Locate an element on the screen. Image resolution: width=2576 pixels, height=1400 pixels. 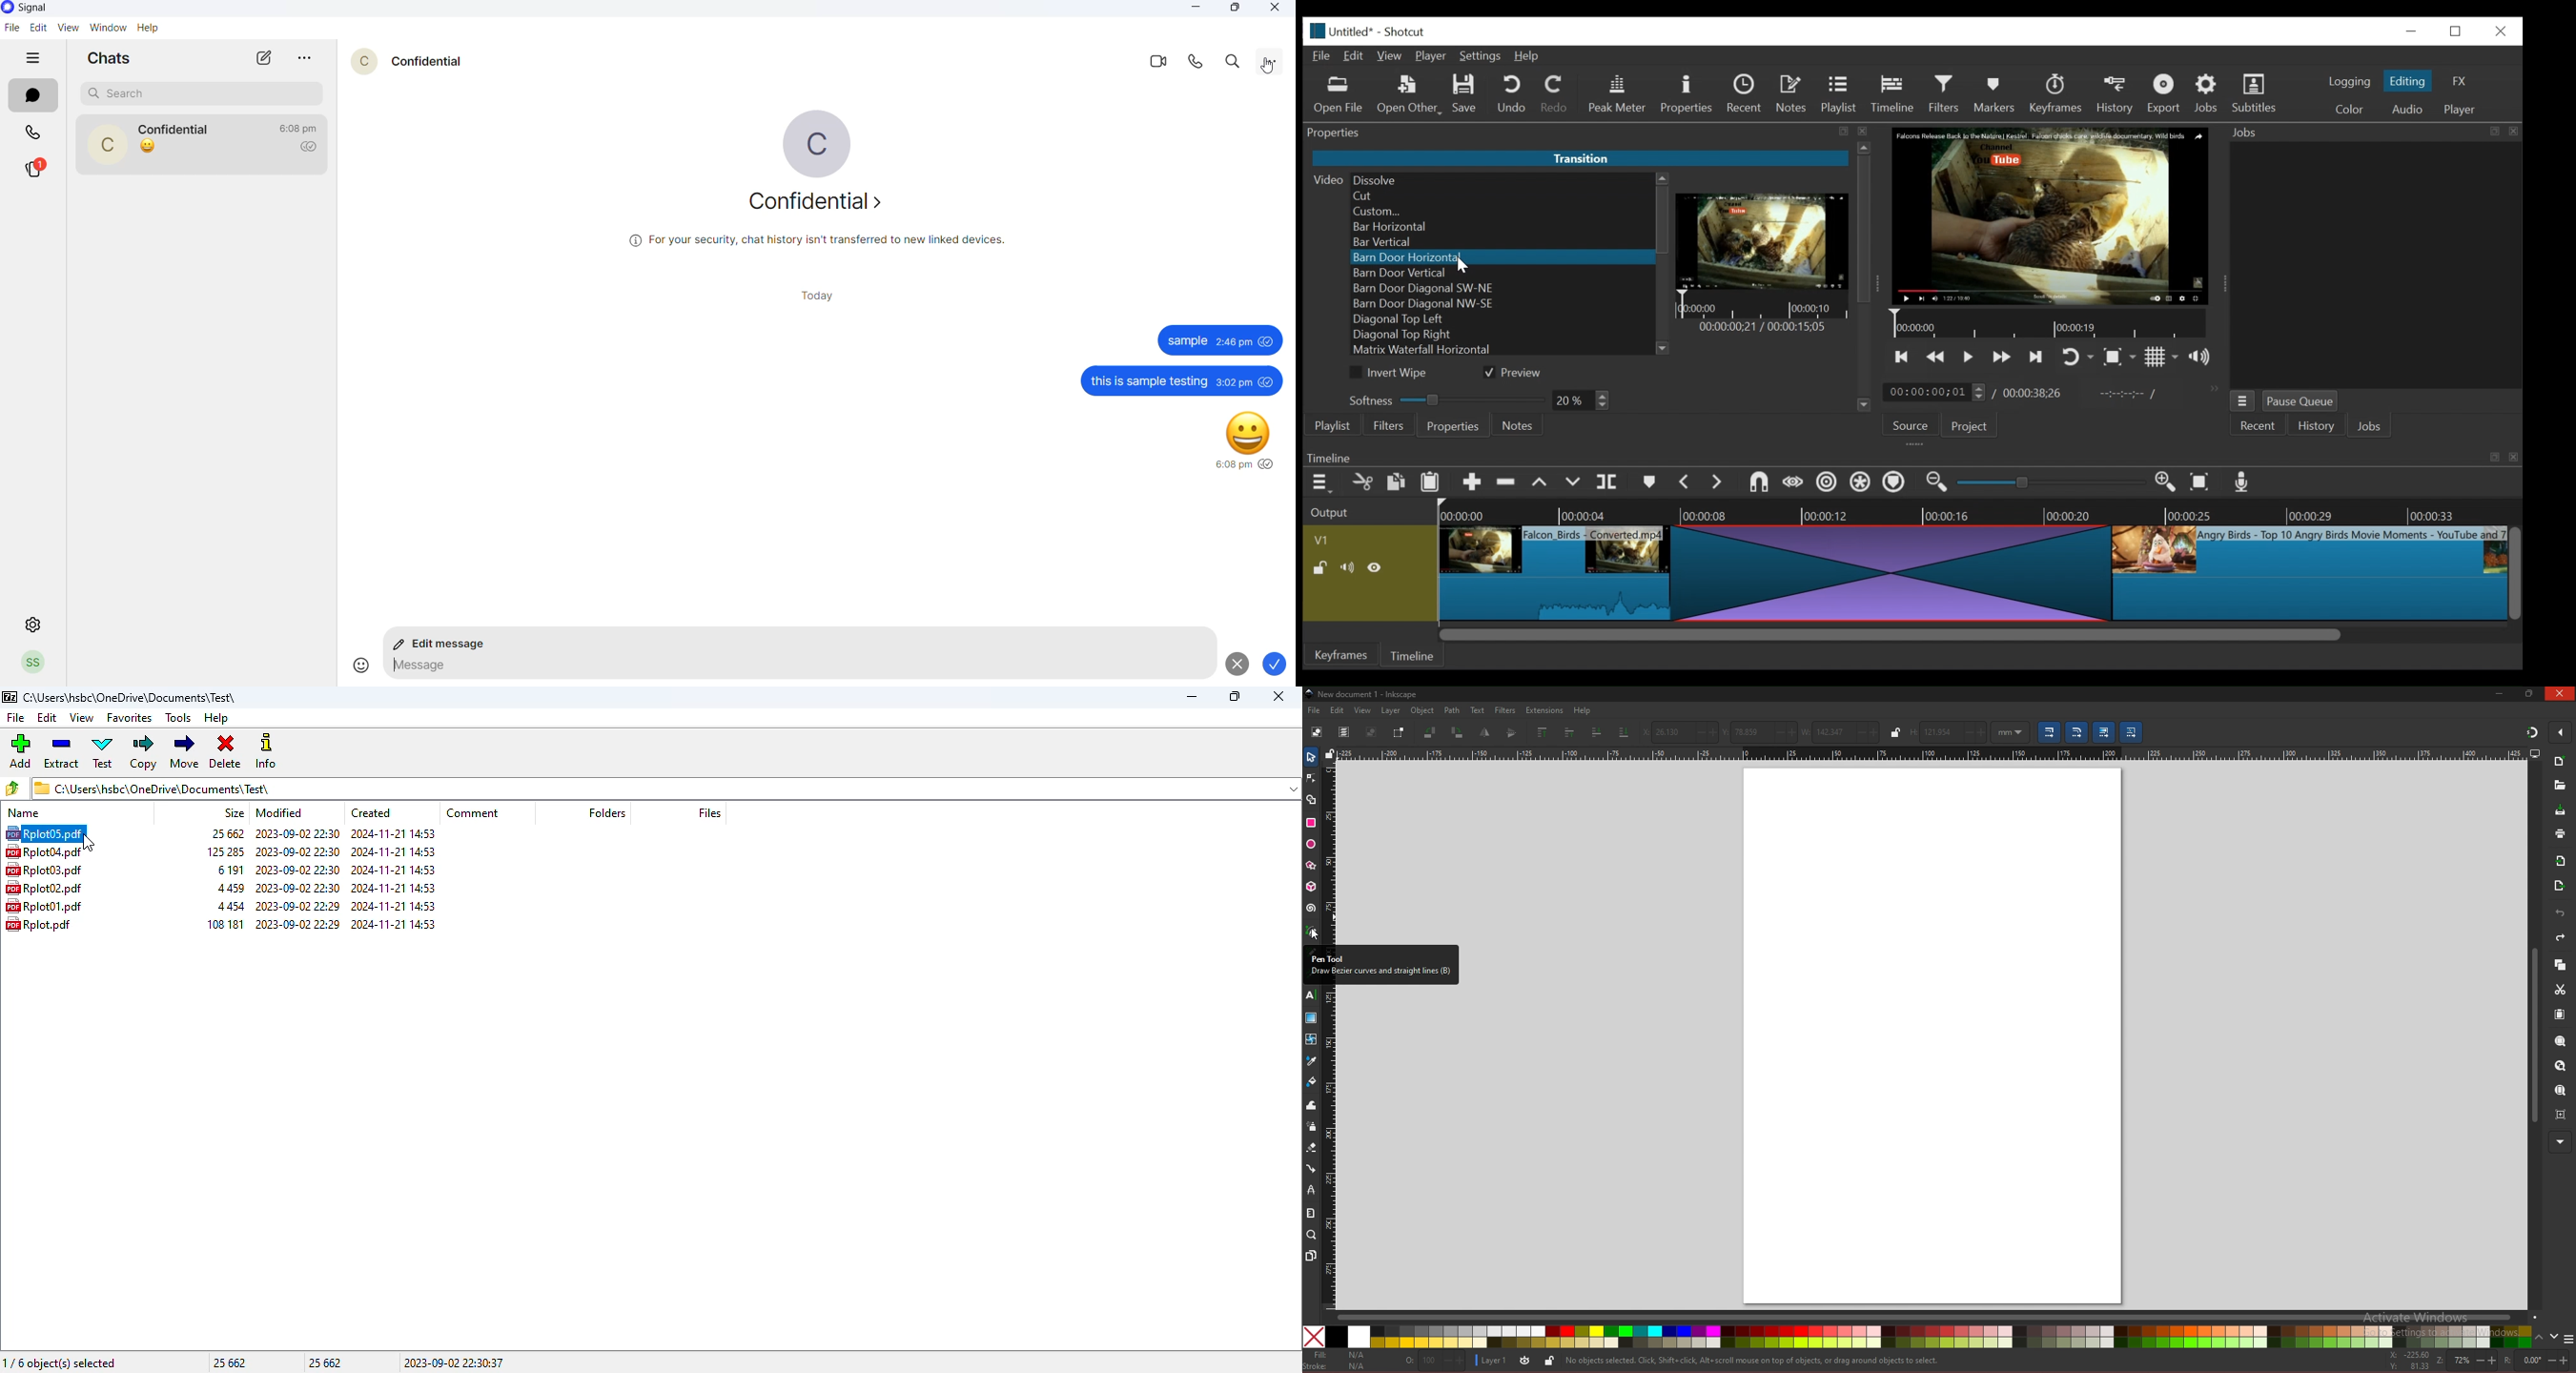
mesh is located at coordinates (1310, 1039).